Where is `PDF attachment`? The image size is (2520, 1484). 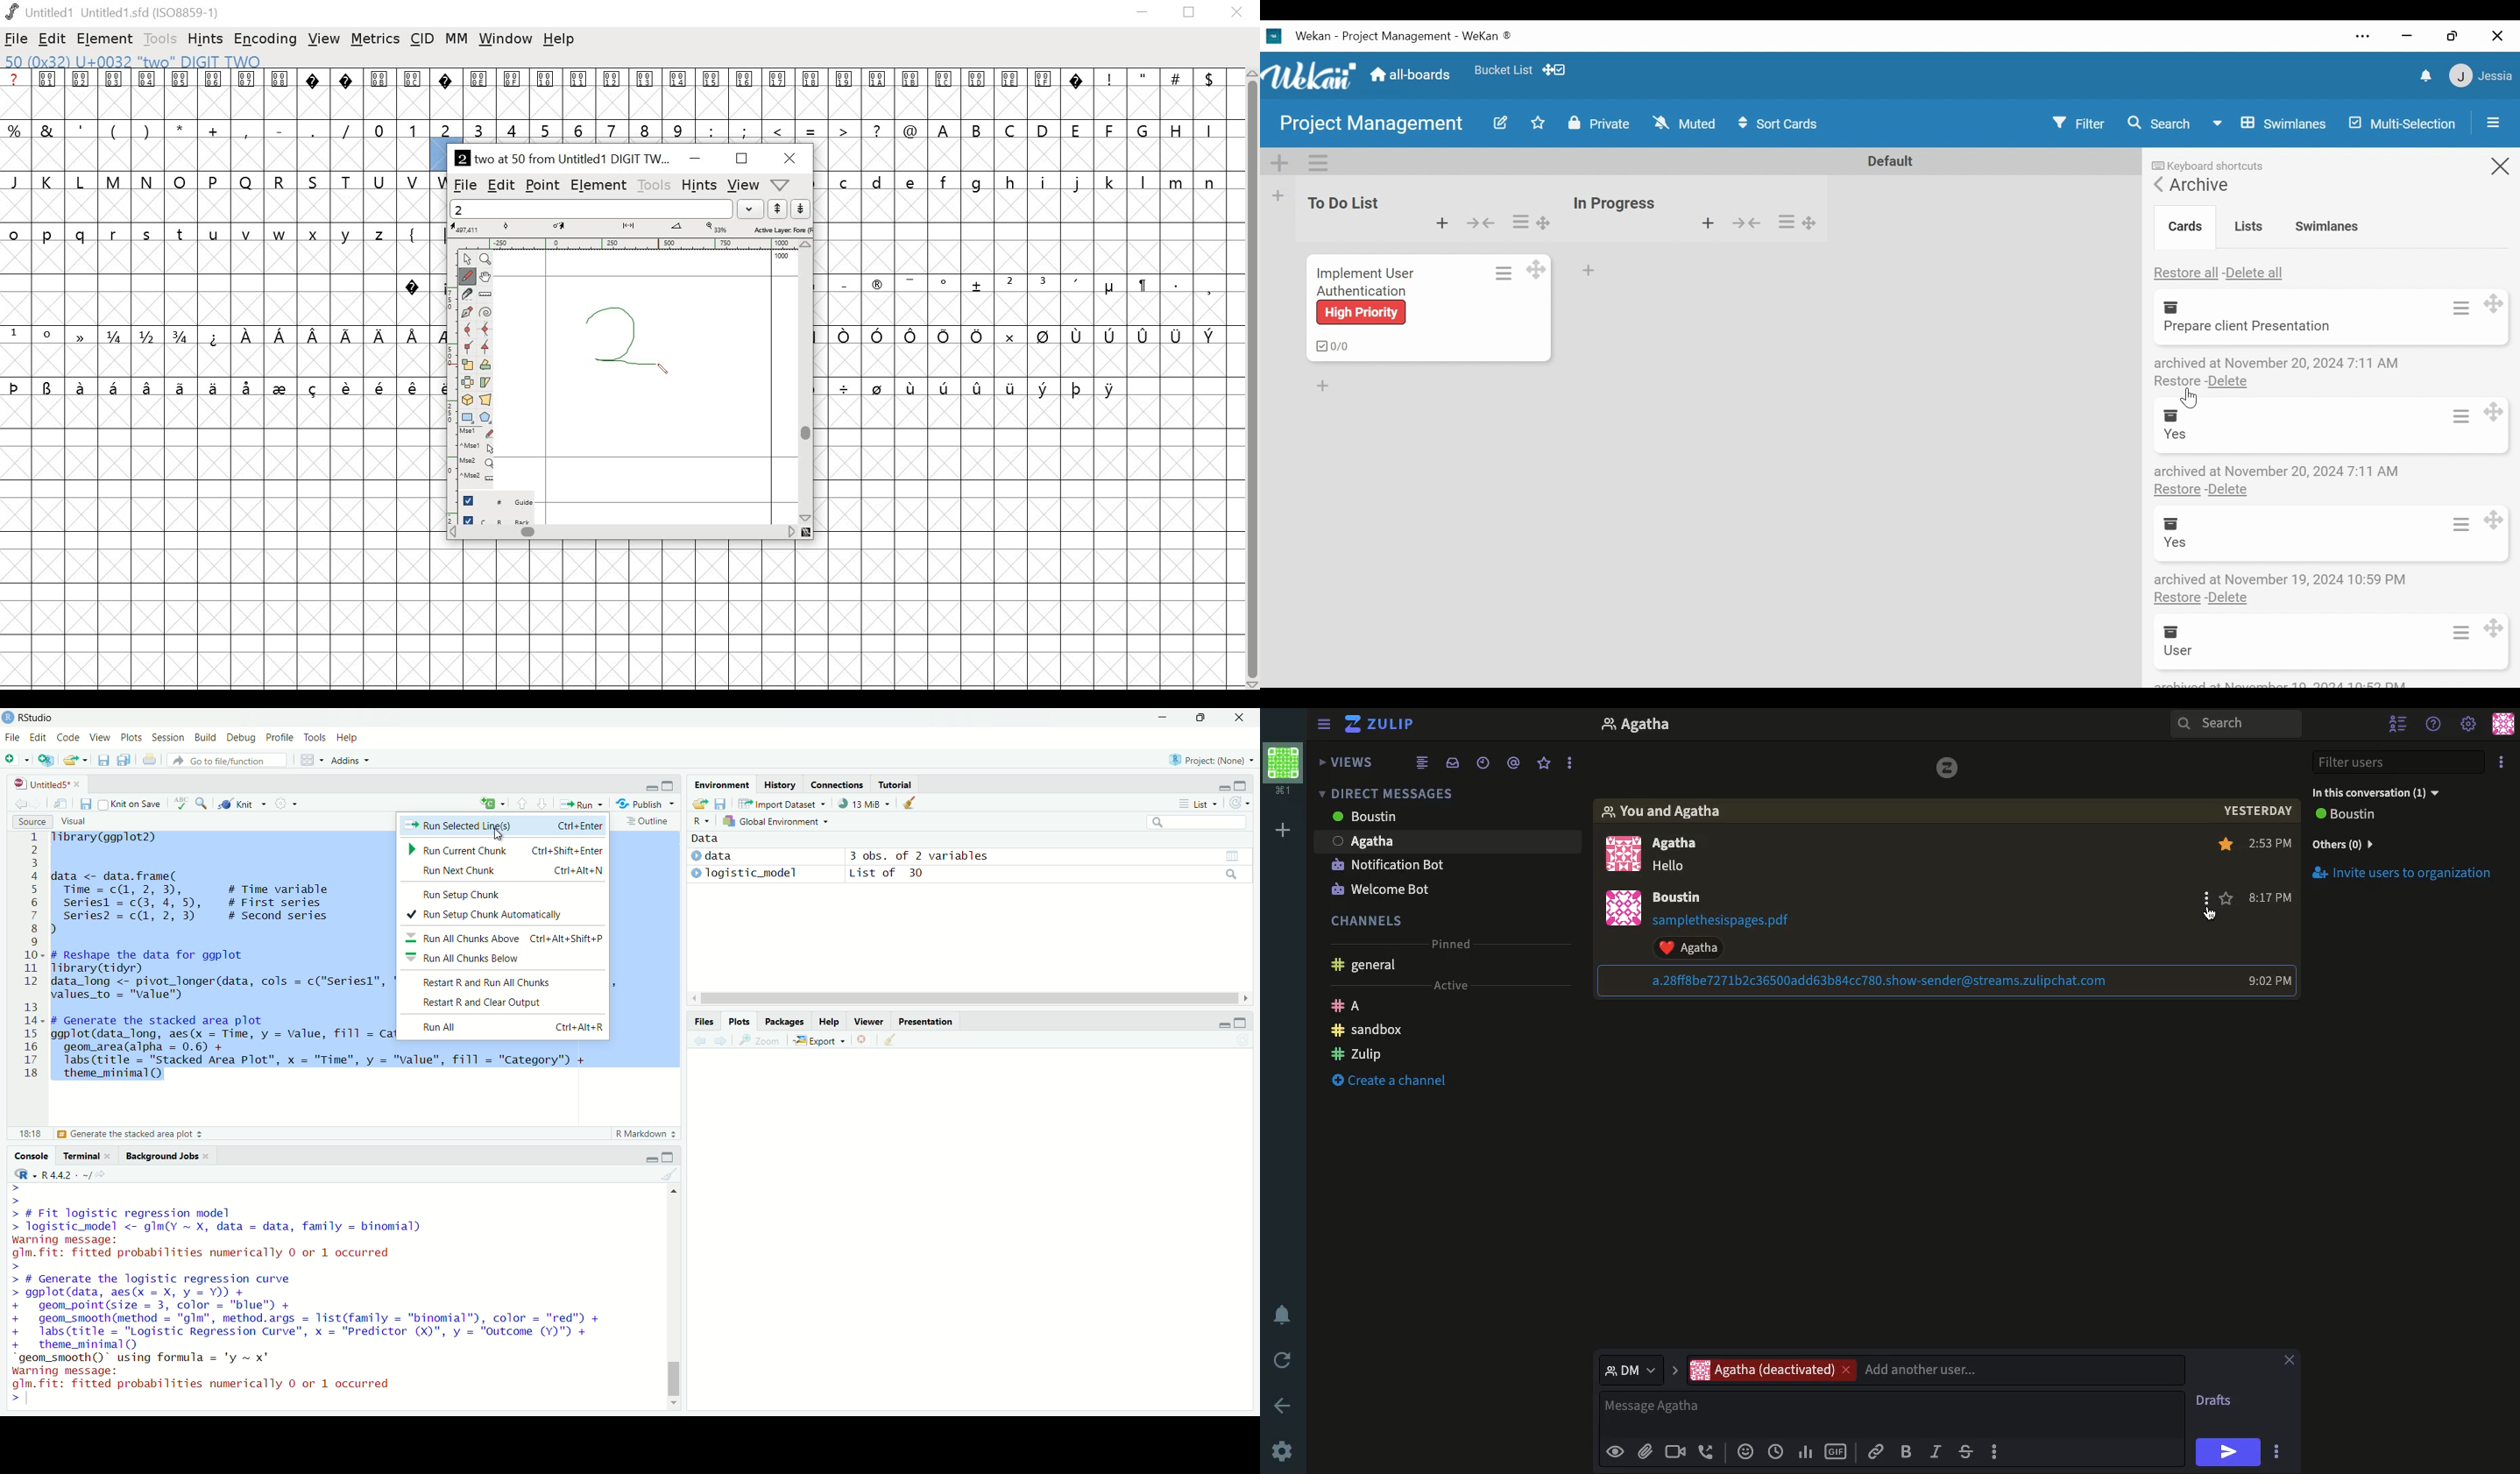
PDF attachment is located at coordinates (1738, 920).